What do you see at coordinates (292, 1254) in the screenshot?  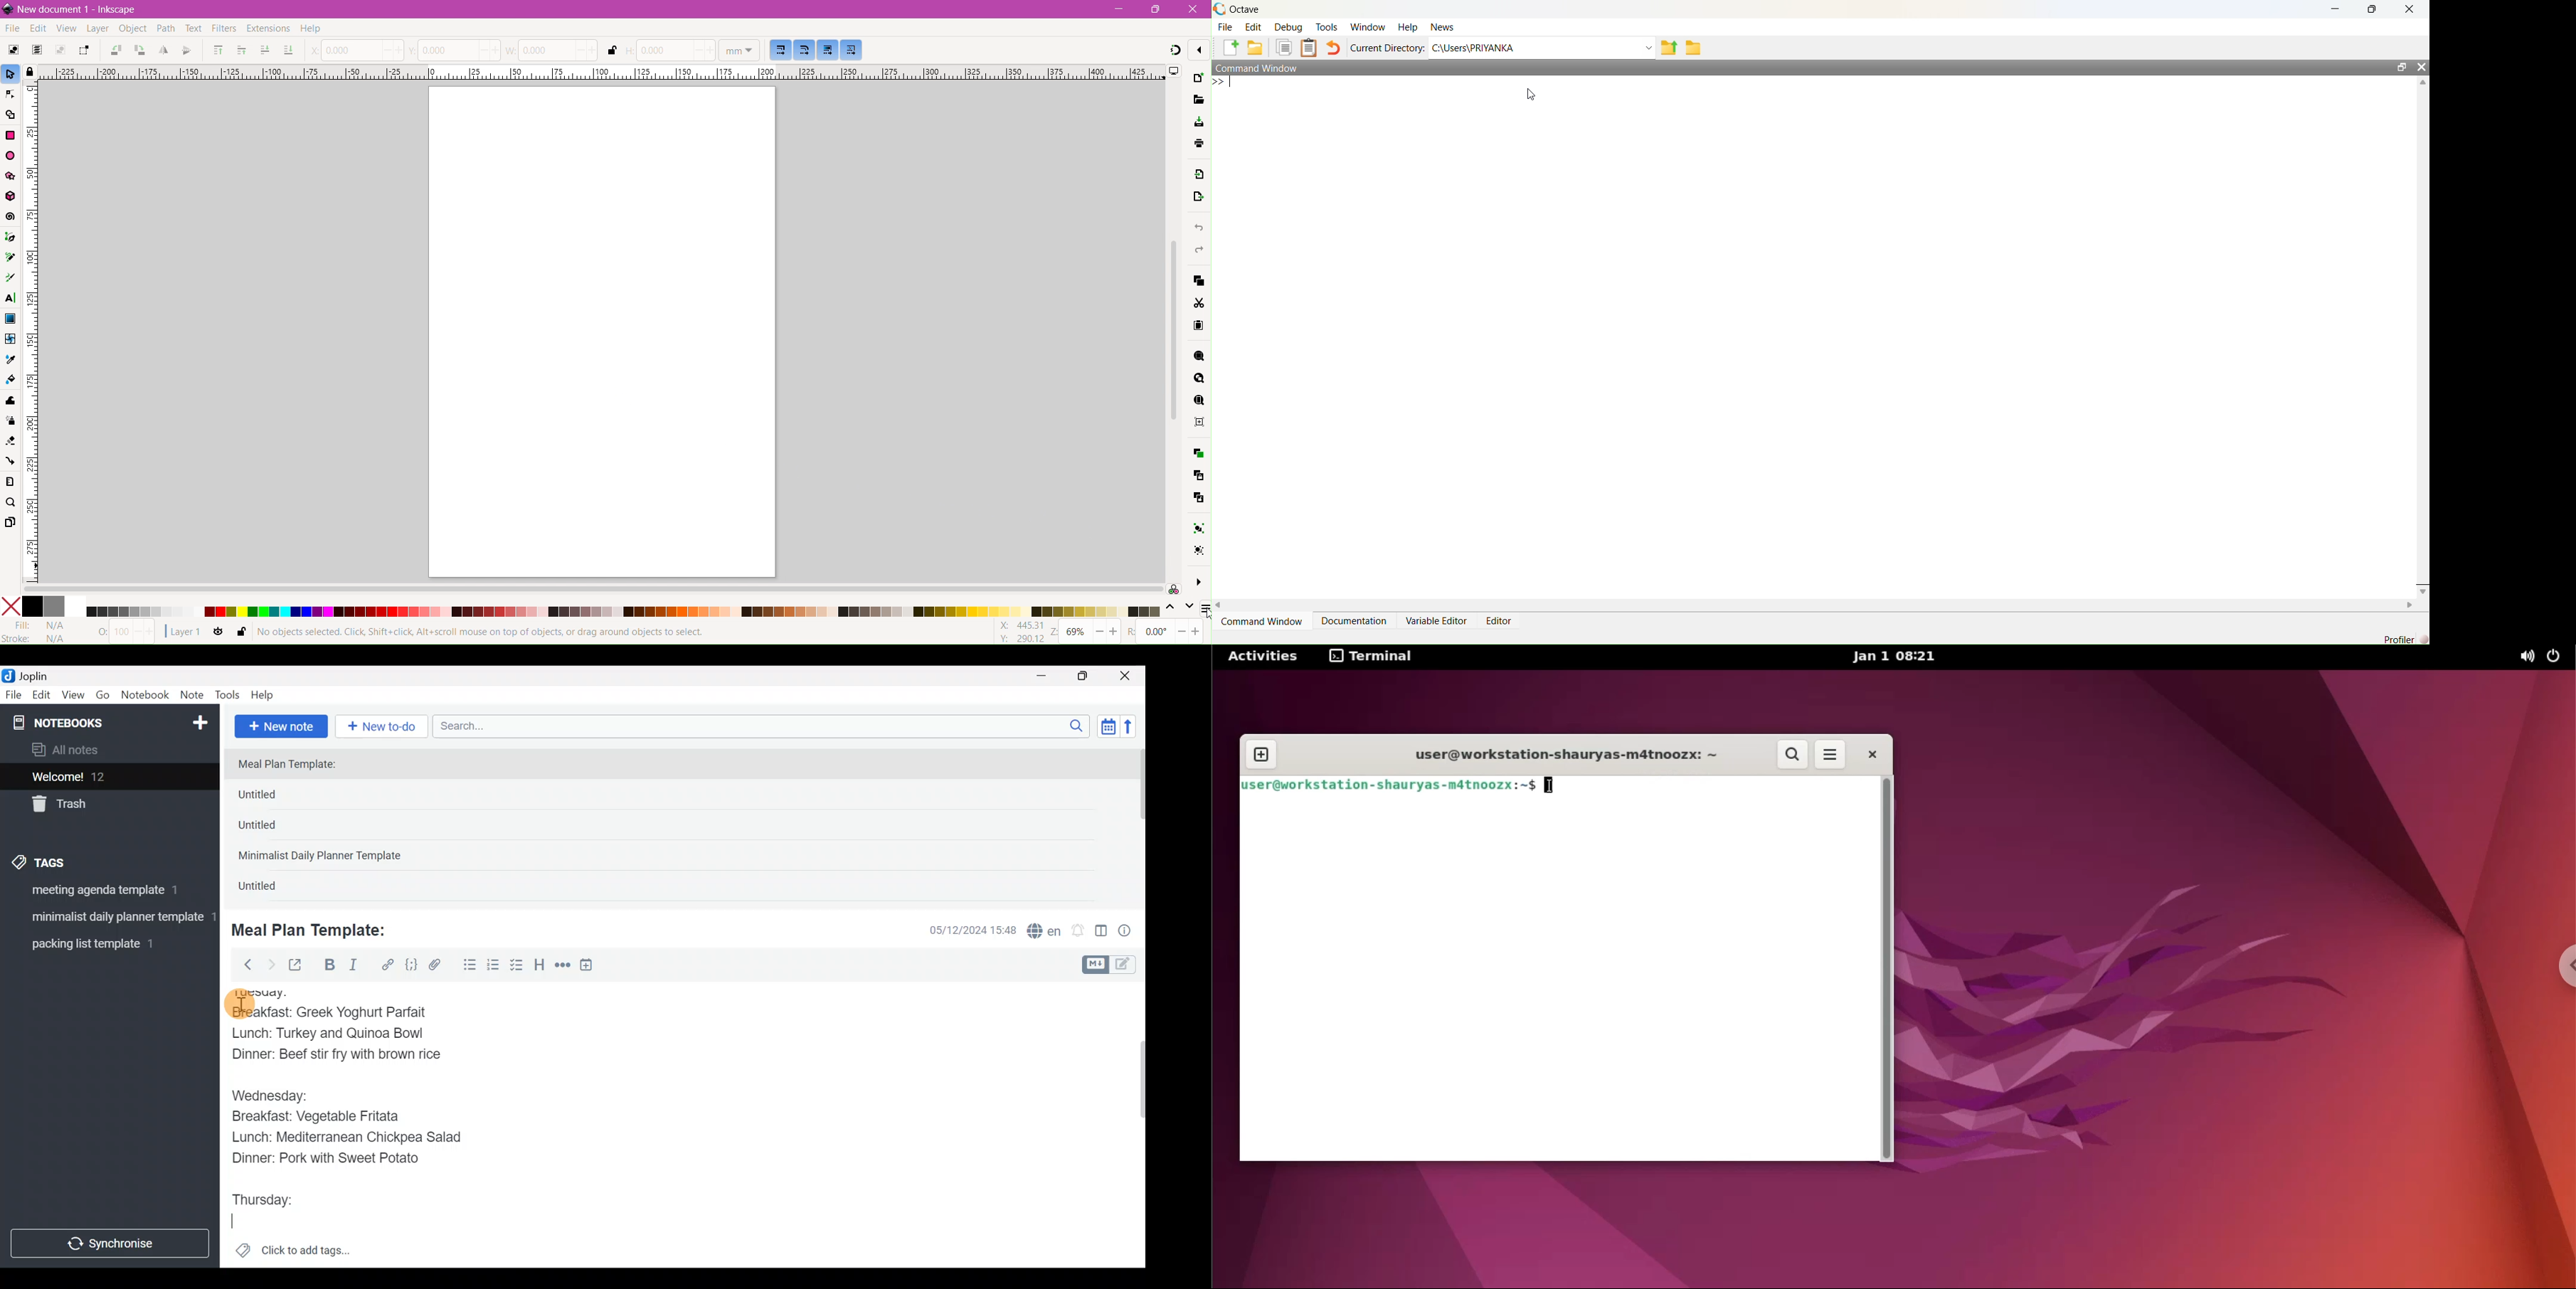 I see `Click to add tags` at bounding box center [292, 1254].